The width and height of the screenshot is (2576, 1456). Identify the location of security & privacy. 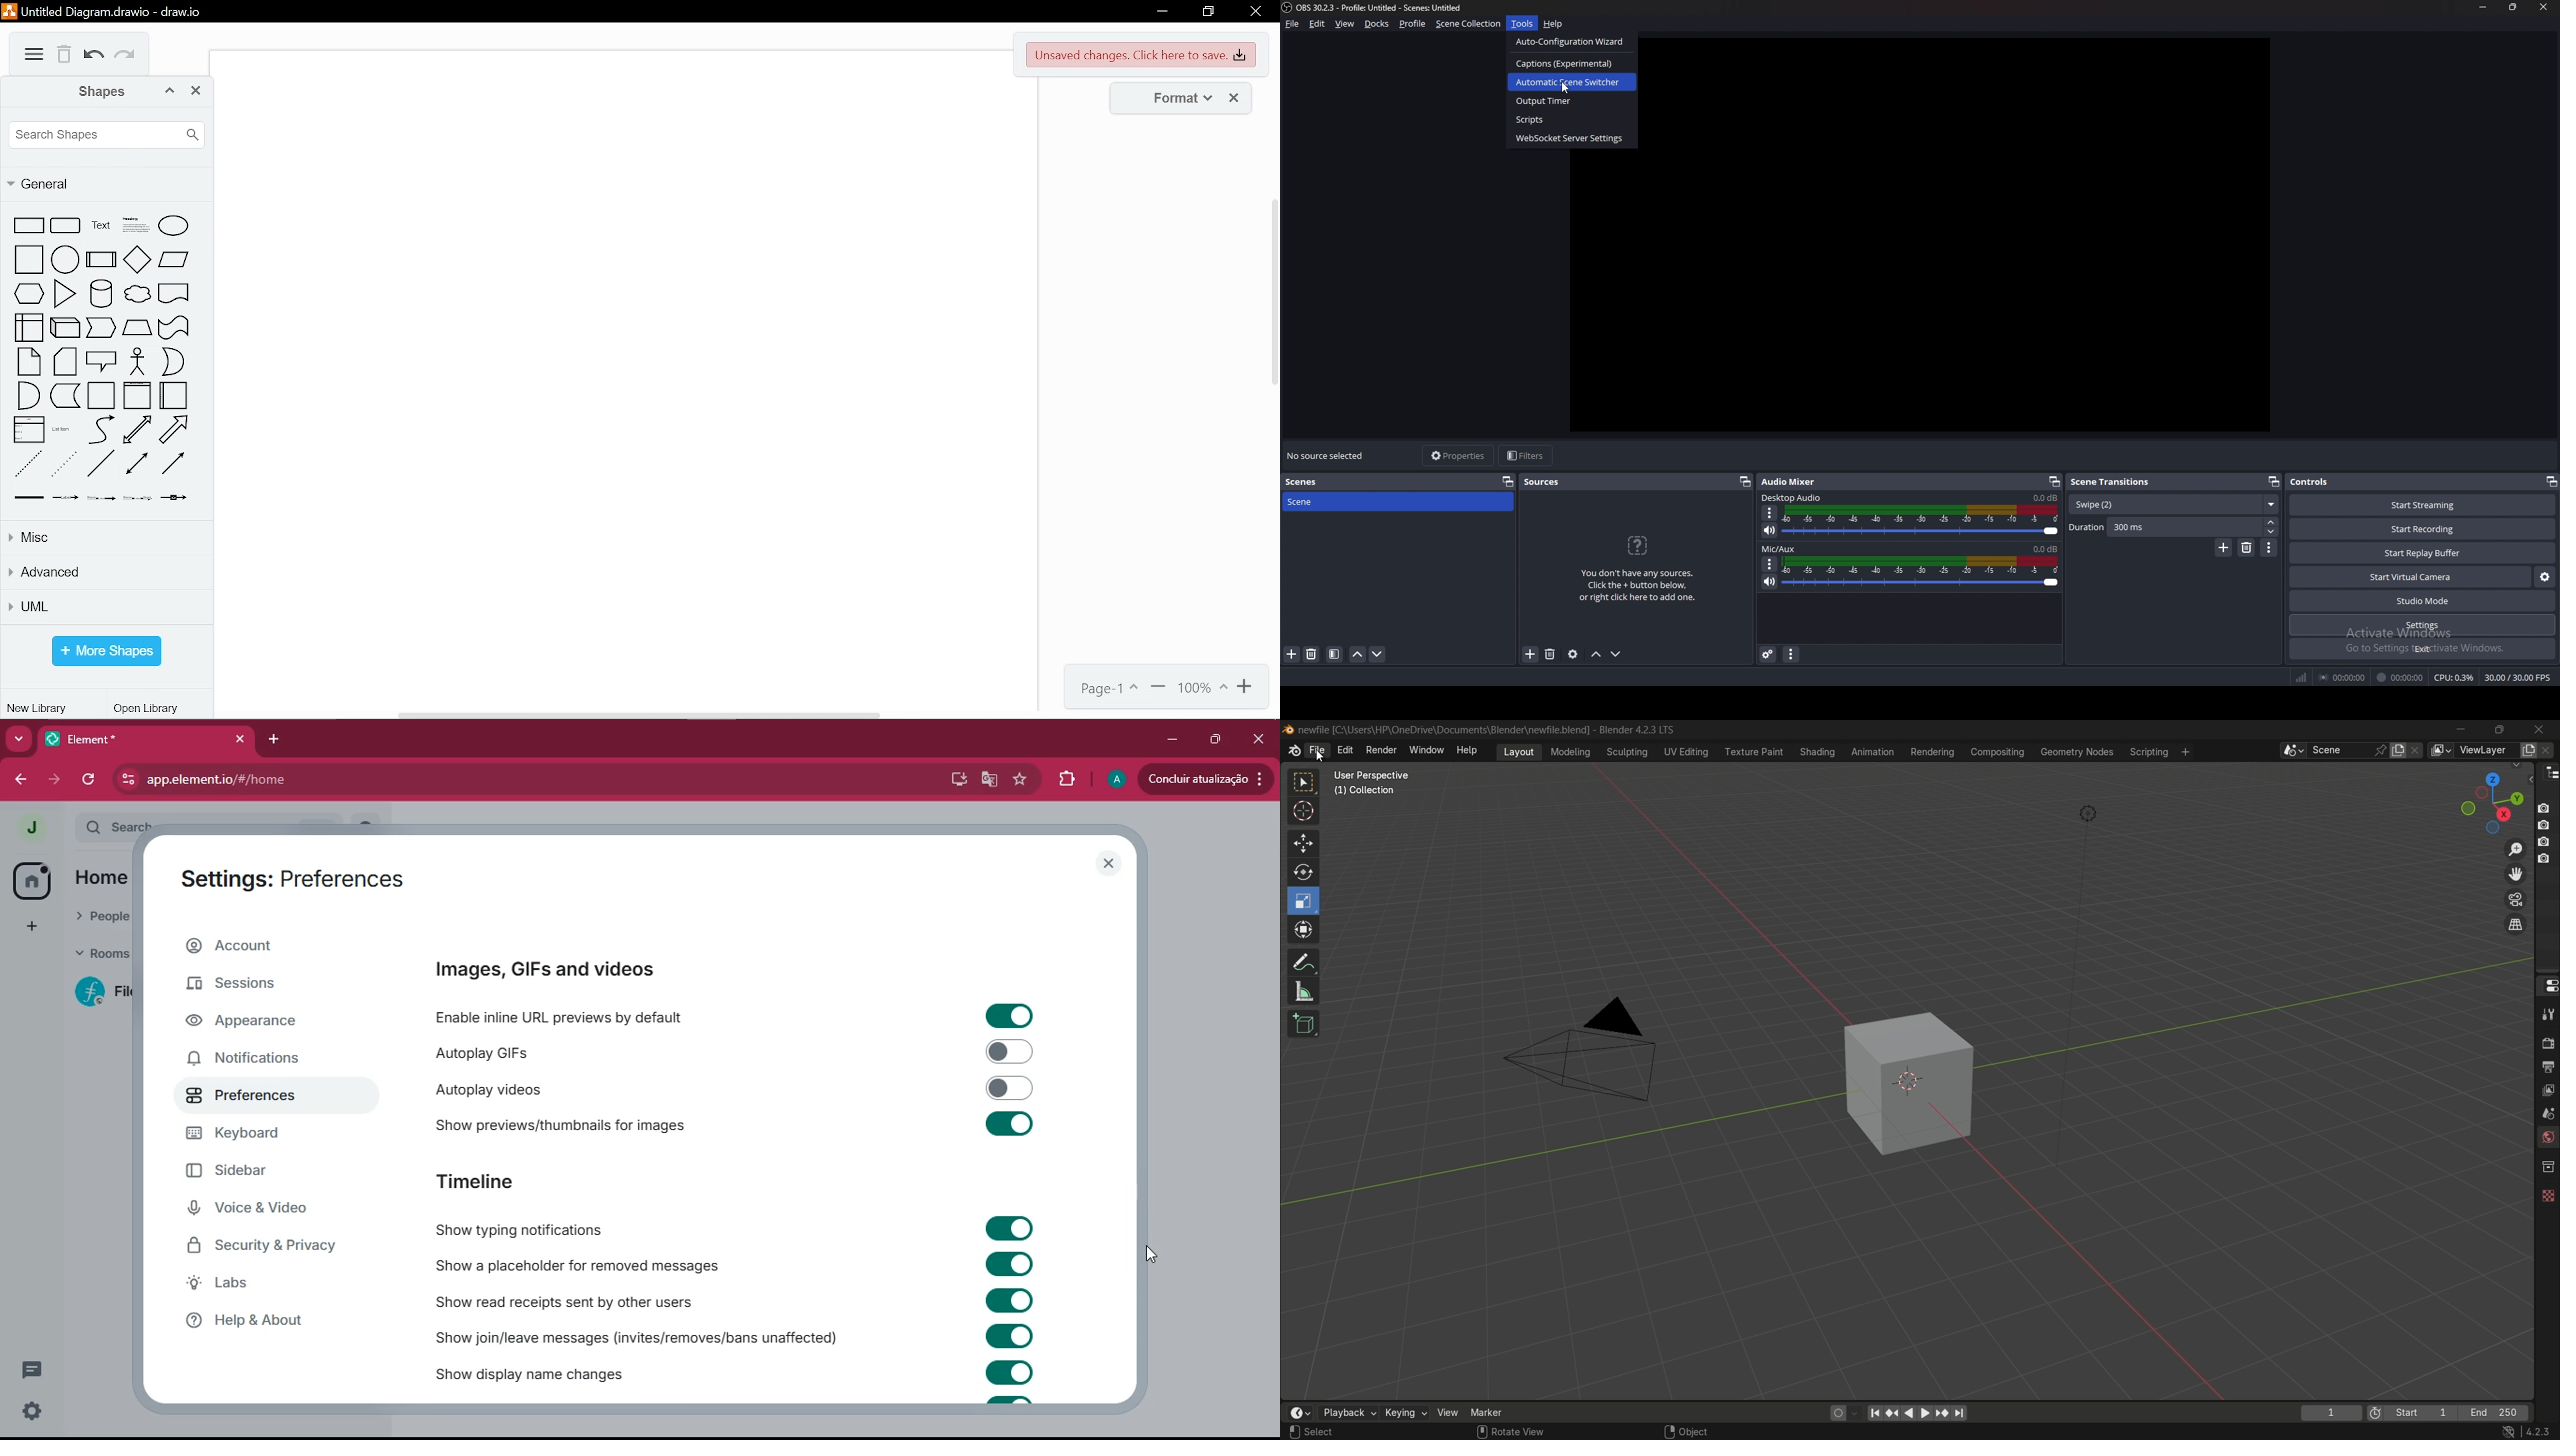
(274, 1244).